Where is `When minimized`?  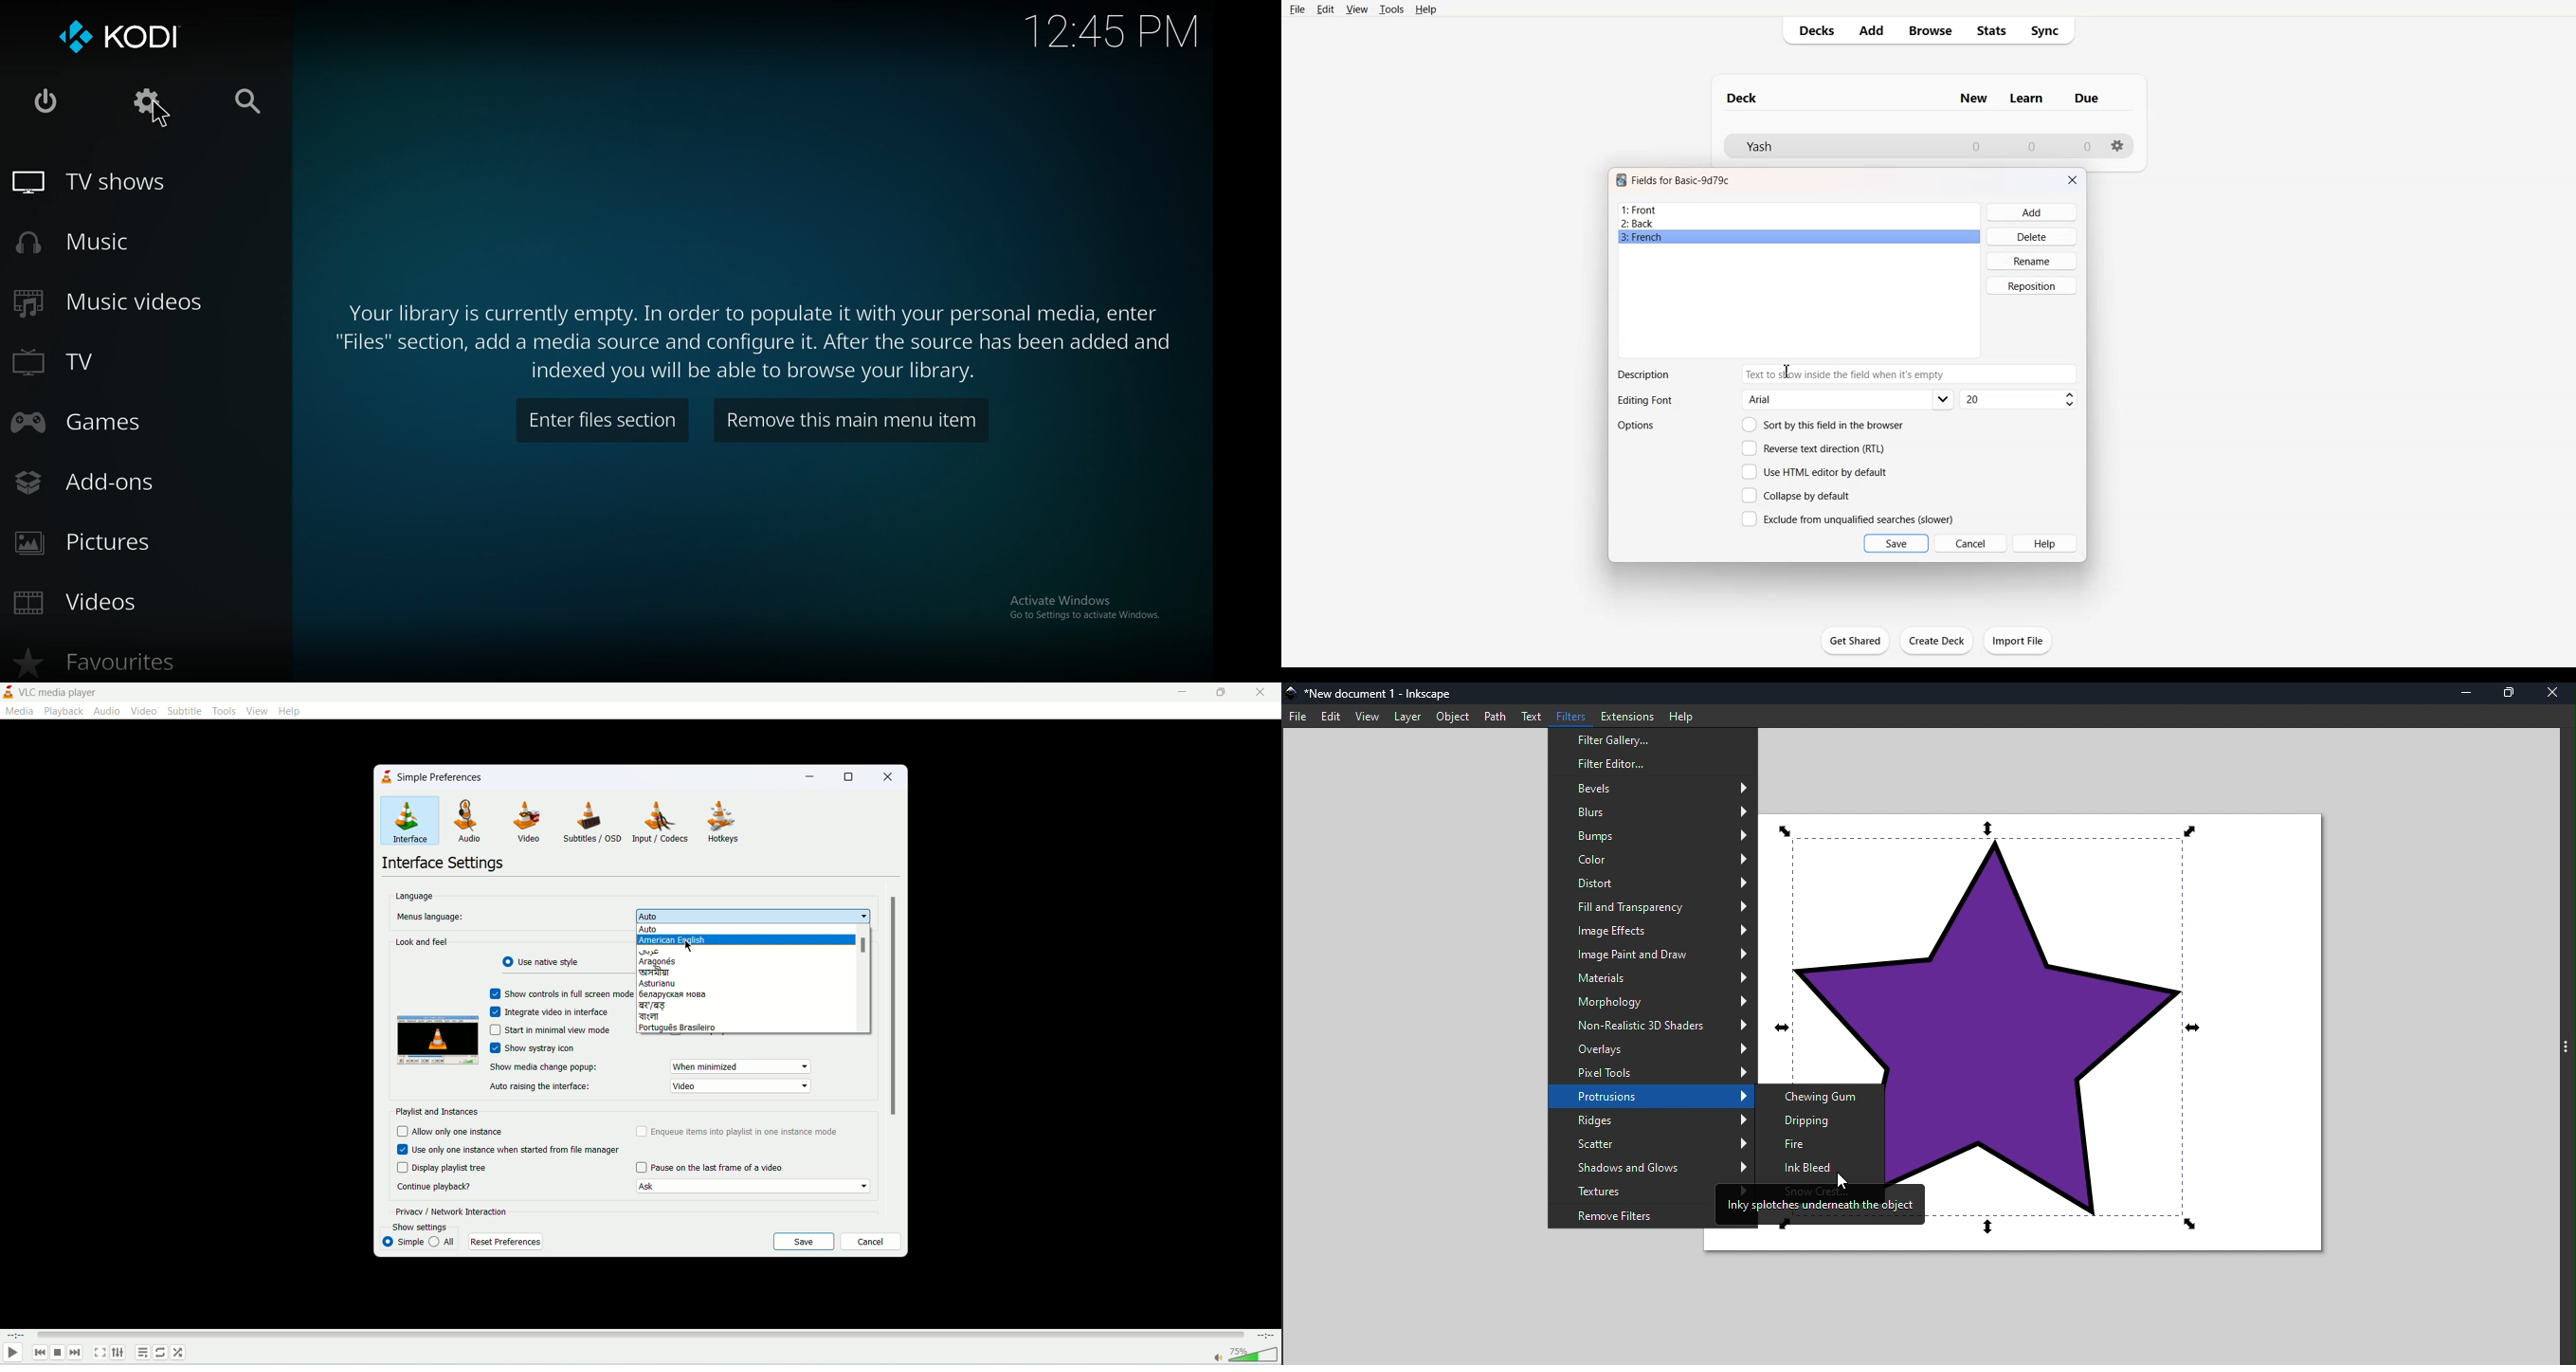 When minimized is located at coordinates (741, 1066).